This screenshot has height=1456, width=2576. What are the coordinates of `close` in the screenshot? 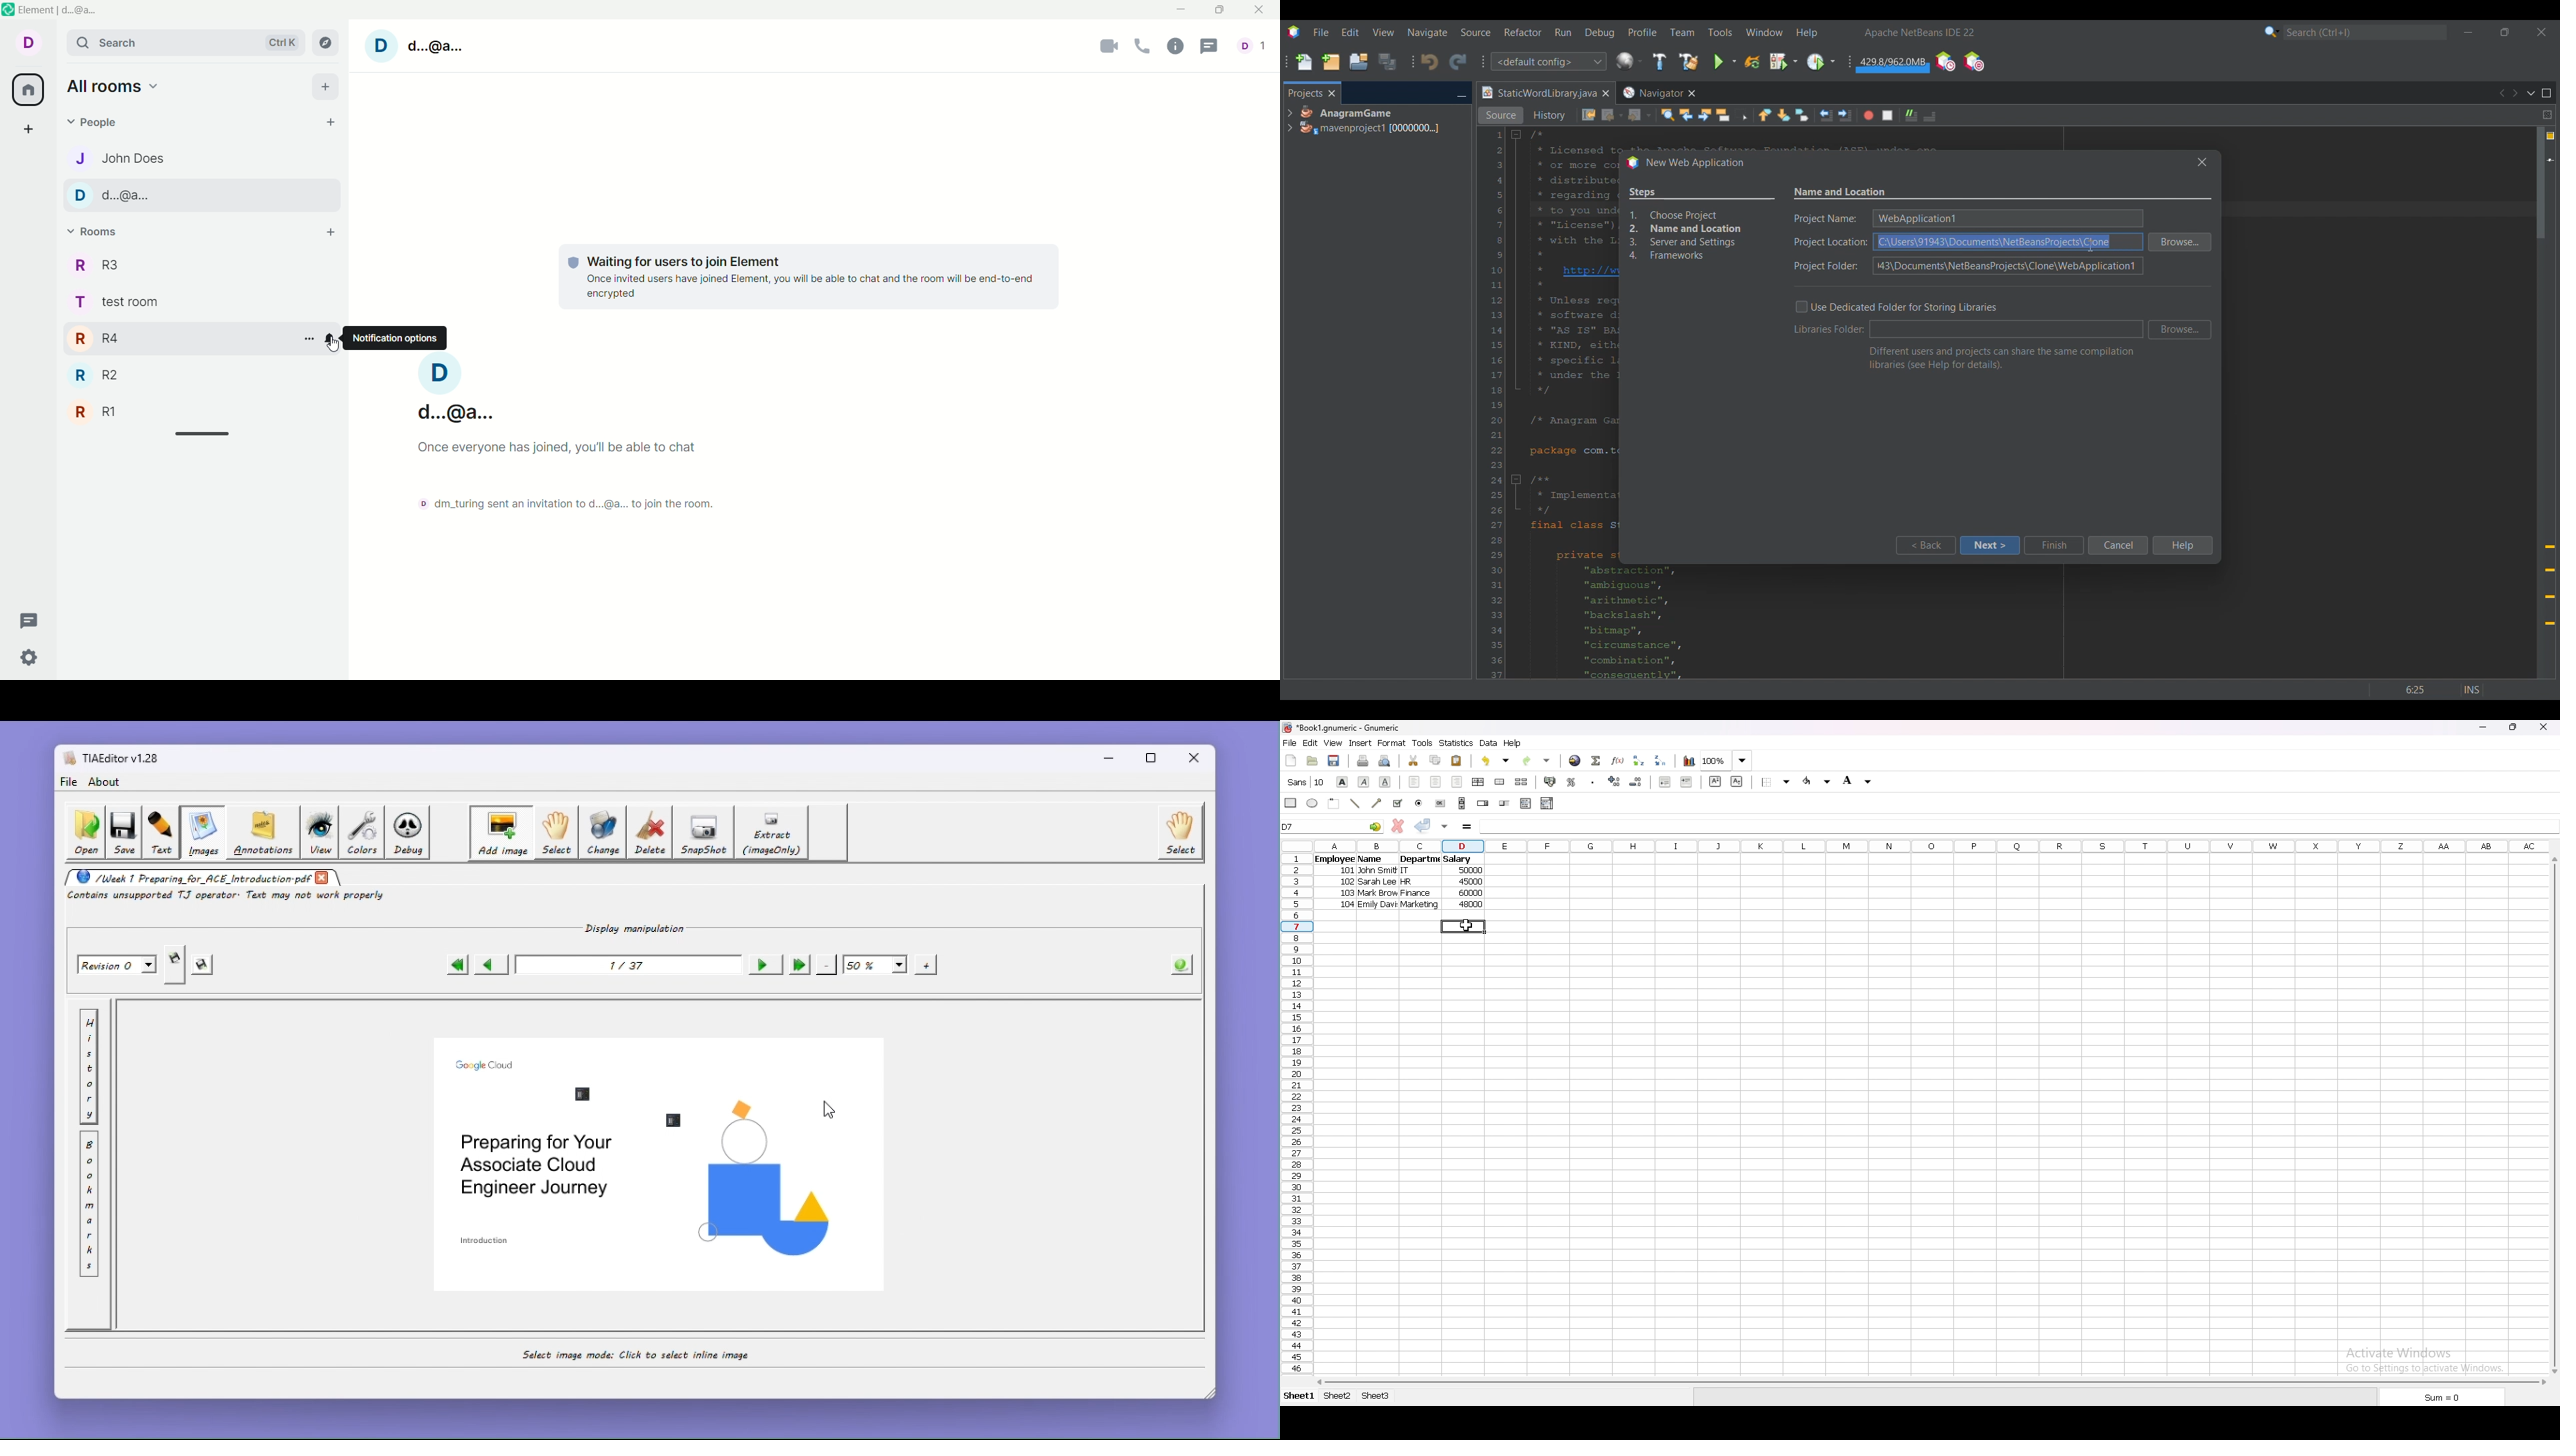 It's located at (1259, 10).